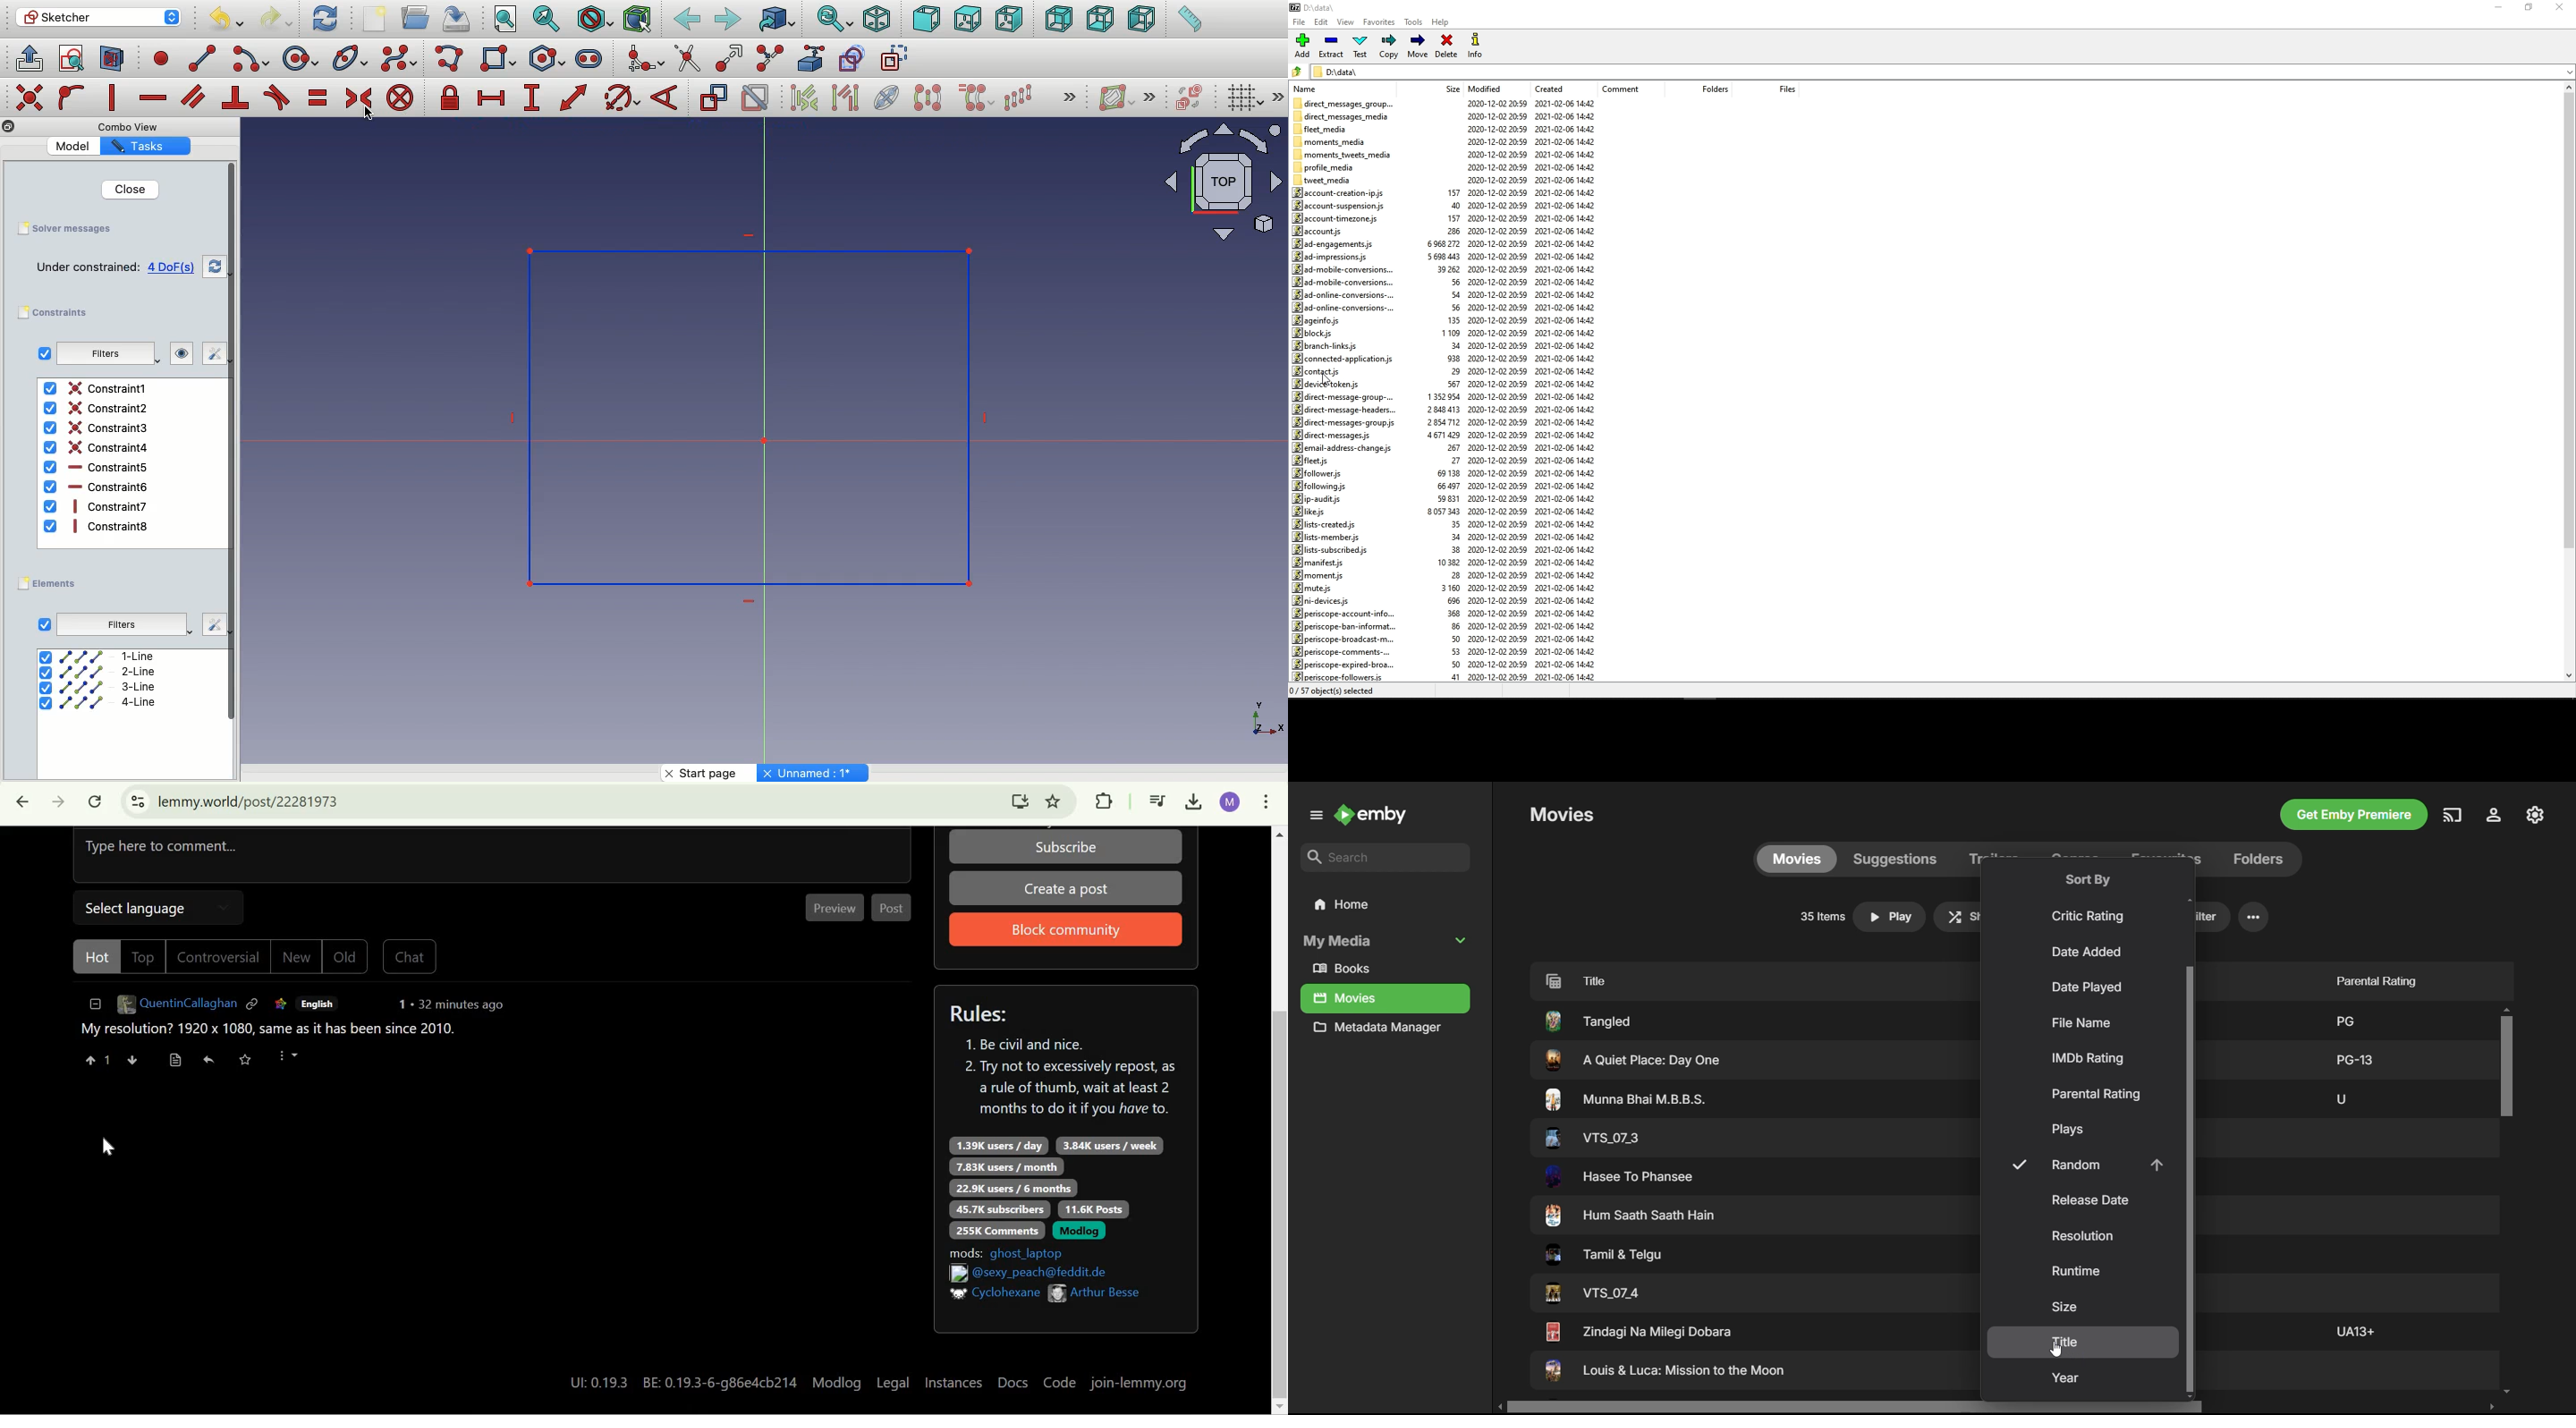  I want to click on ad-mobile-conversions, so click(1348, 281).